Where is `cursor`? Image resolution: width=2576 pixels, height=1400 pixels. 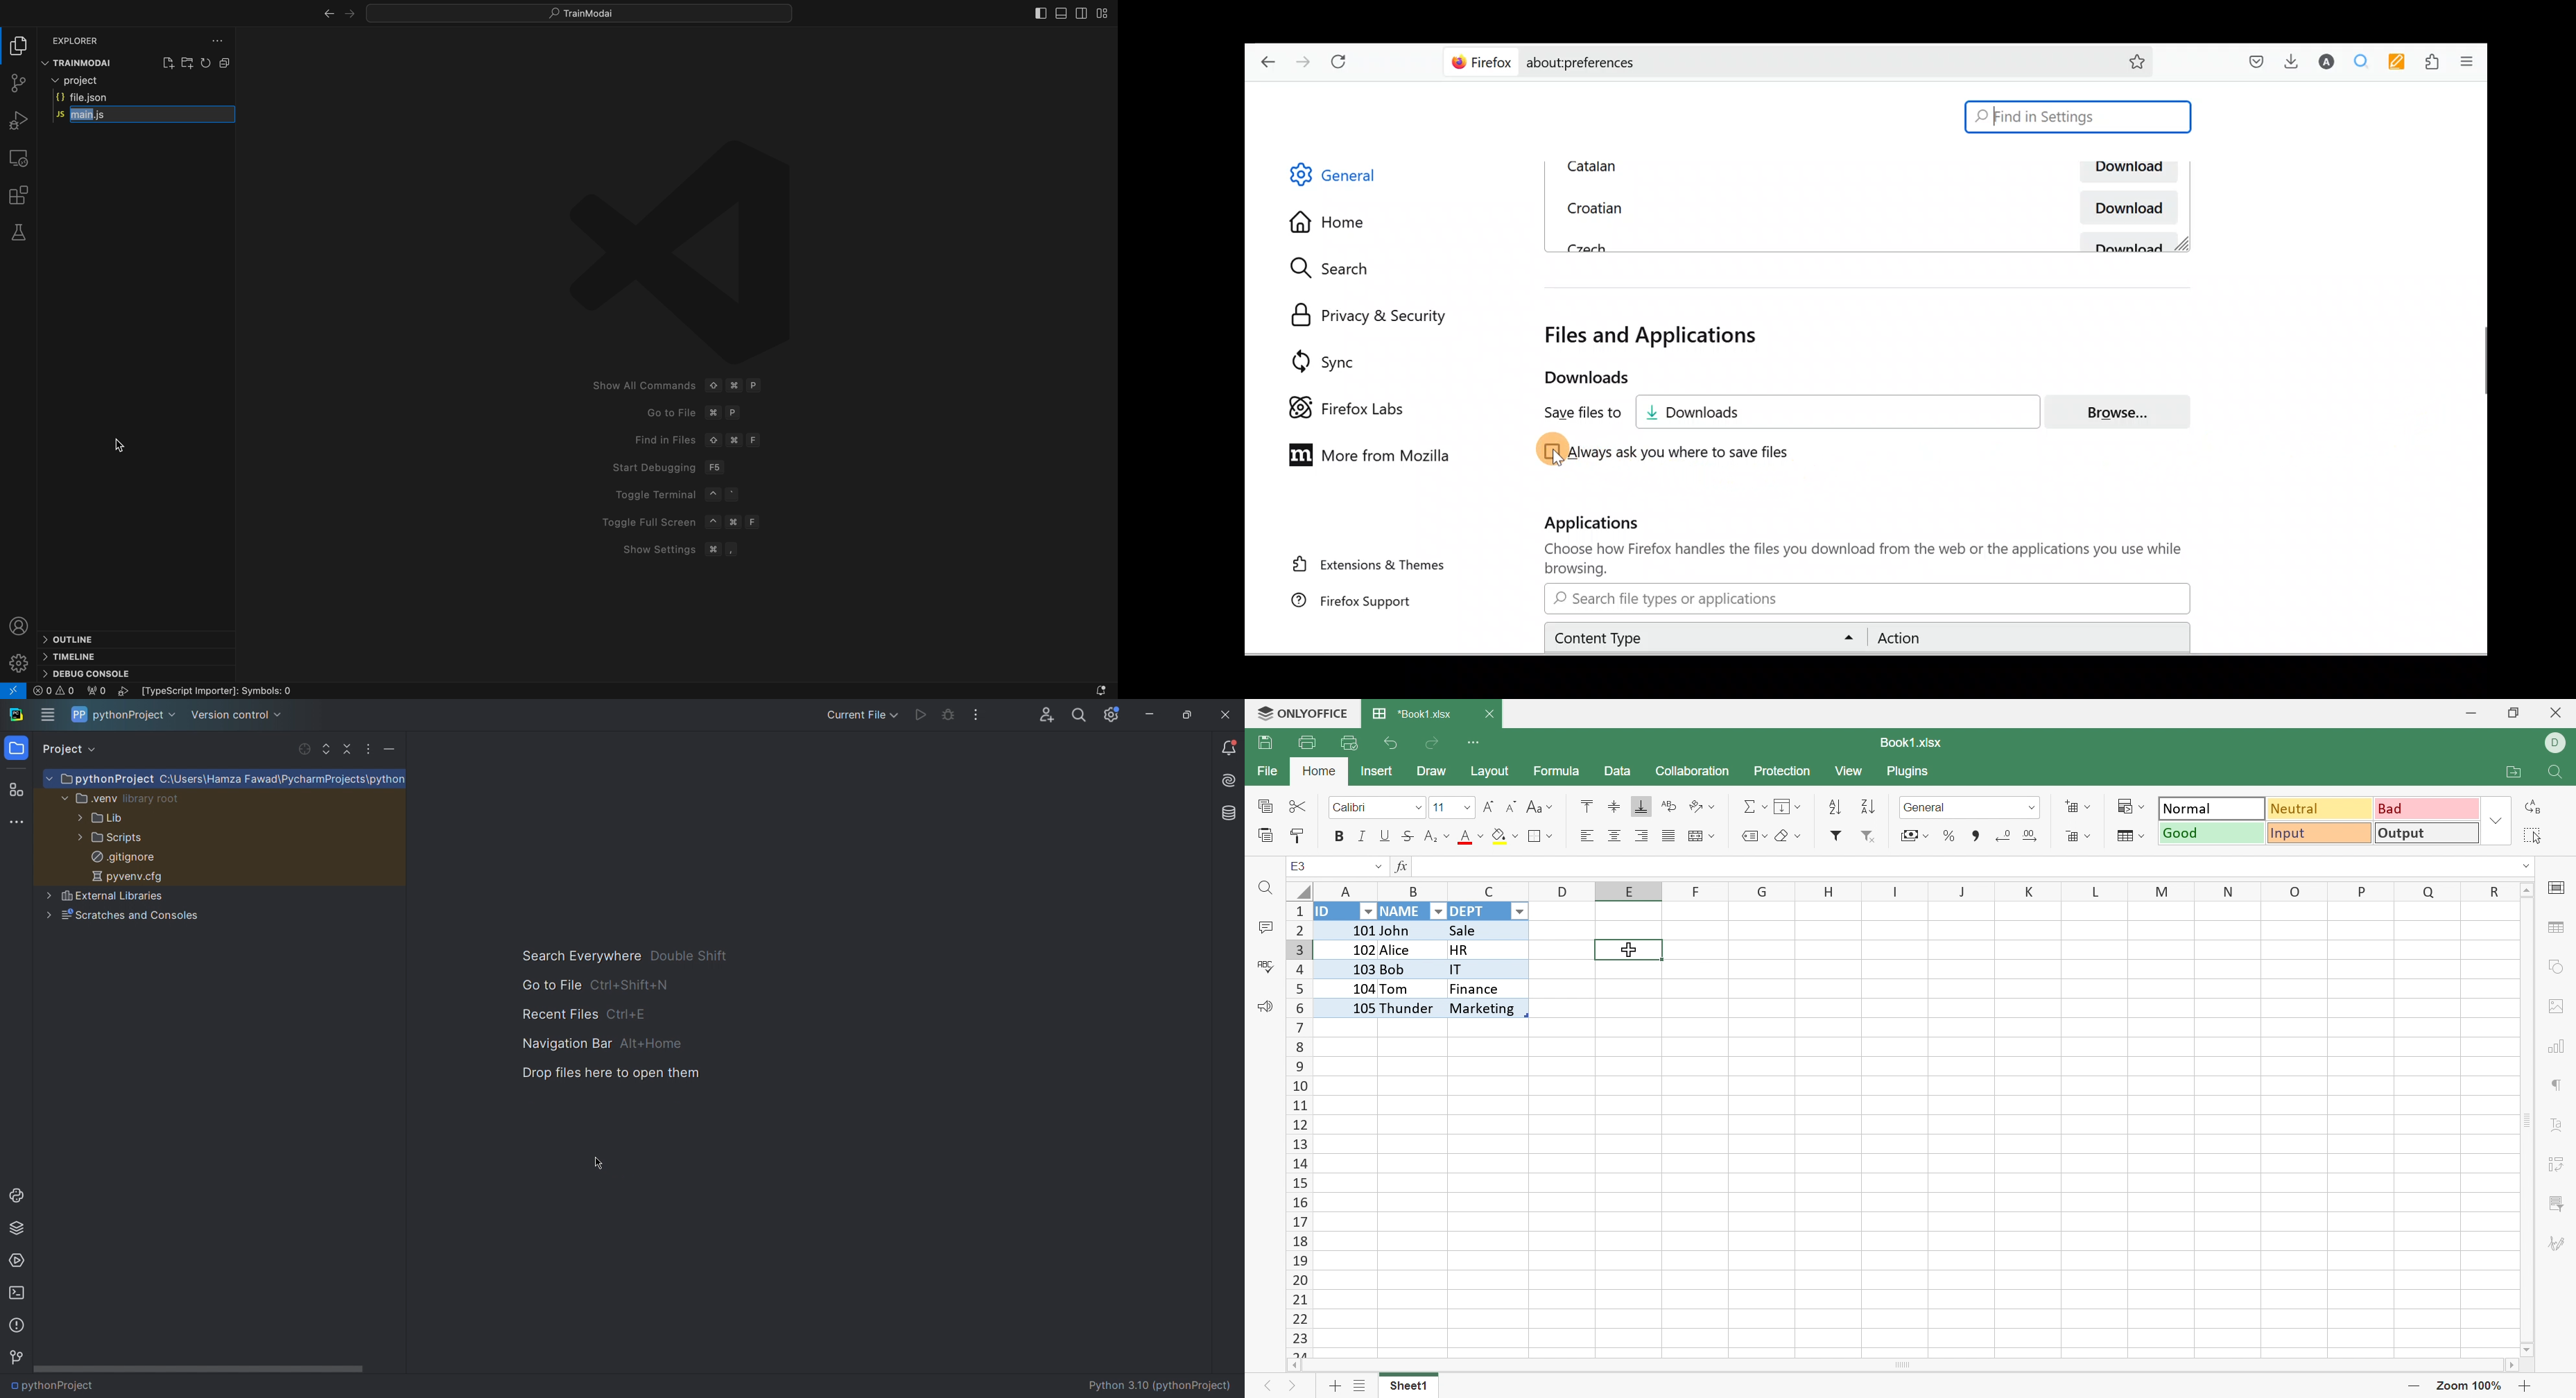
cursor is located at coordinates (118, 445).